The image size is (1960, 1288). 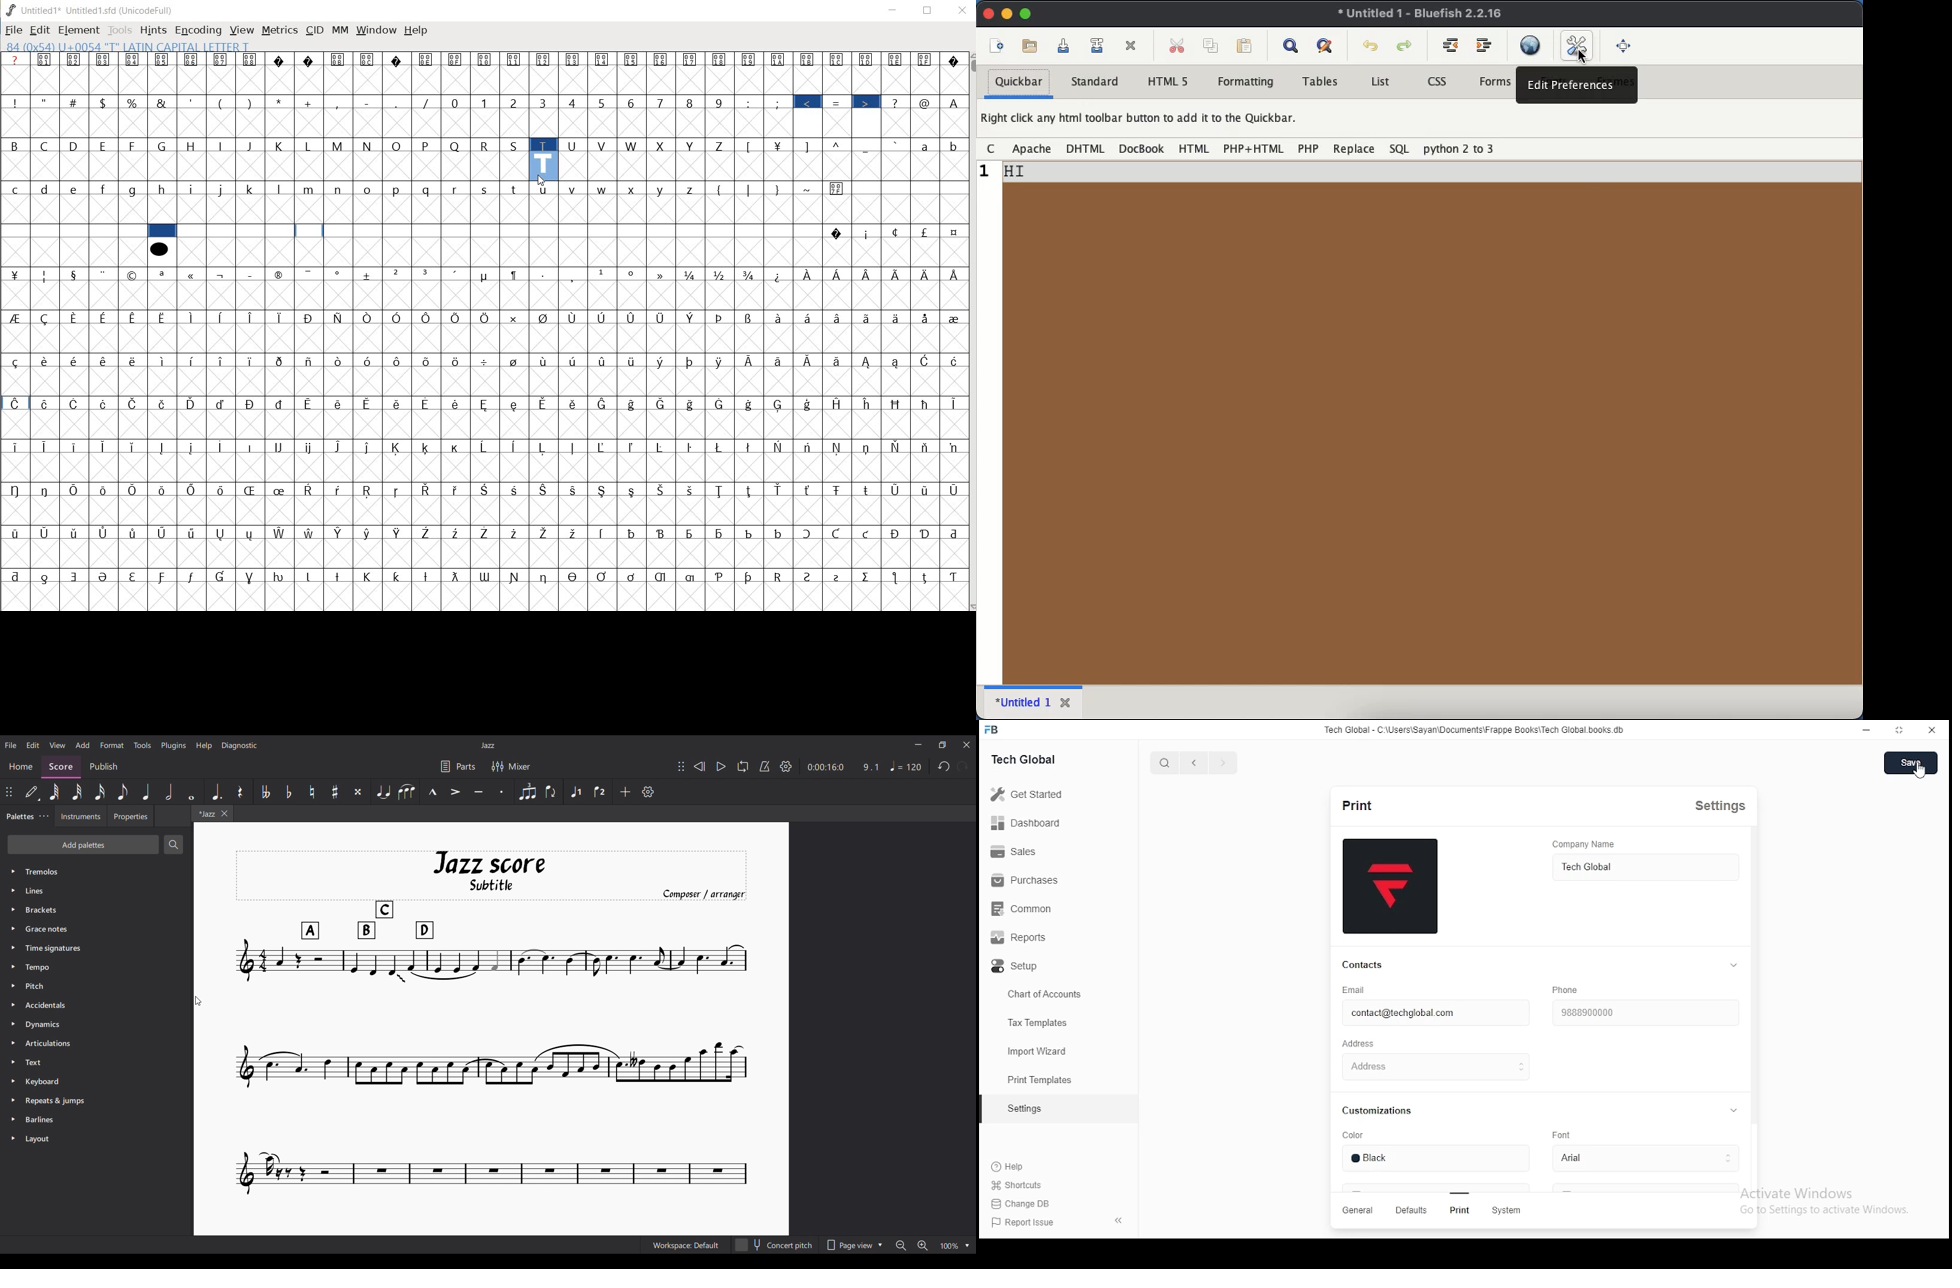 What do you see at coordinates (120, 29) in the screenshot?
I see `tools` at bounding box center [120, 29].